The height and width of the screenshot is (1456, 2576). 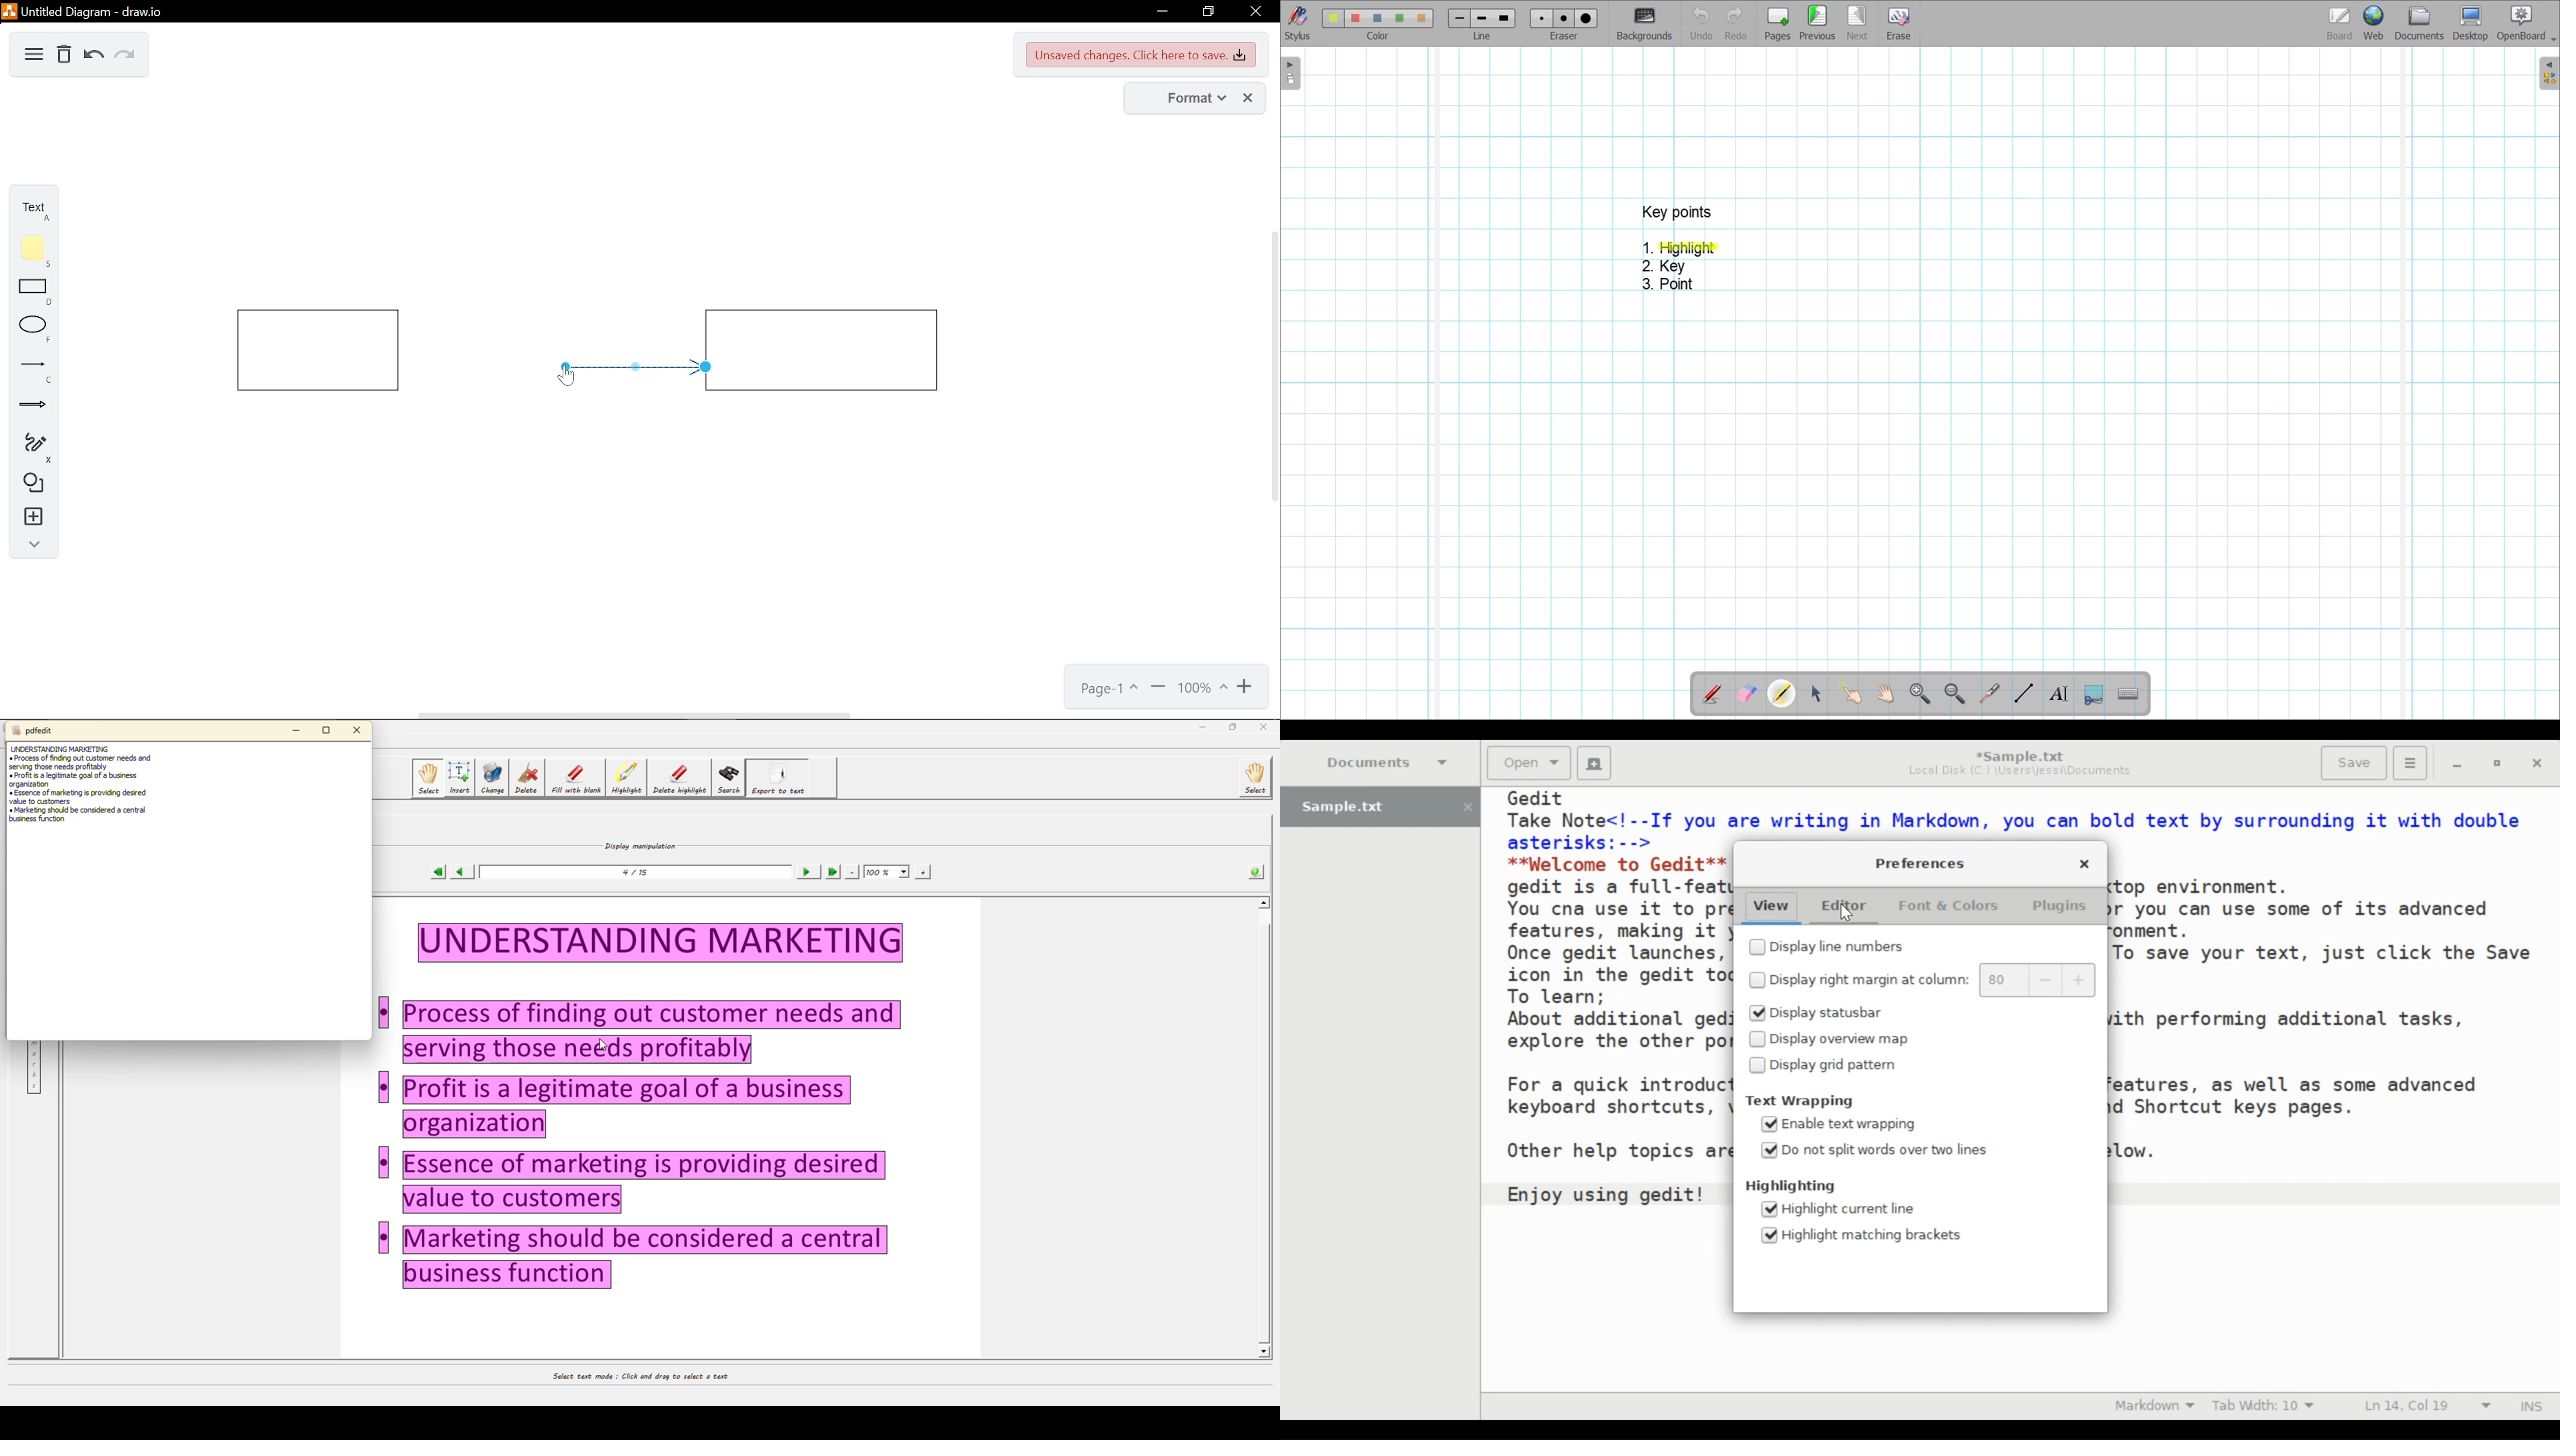 What do you see at coordinates (125, 56) in the screenshot?
I see `redo` at bounding box center [125, 56].